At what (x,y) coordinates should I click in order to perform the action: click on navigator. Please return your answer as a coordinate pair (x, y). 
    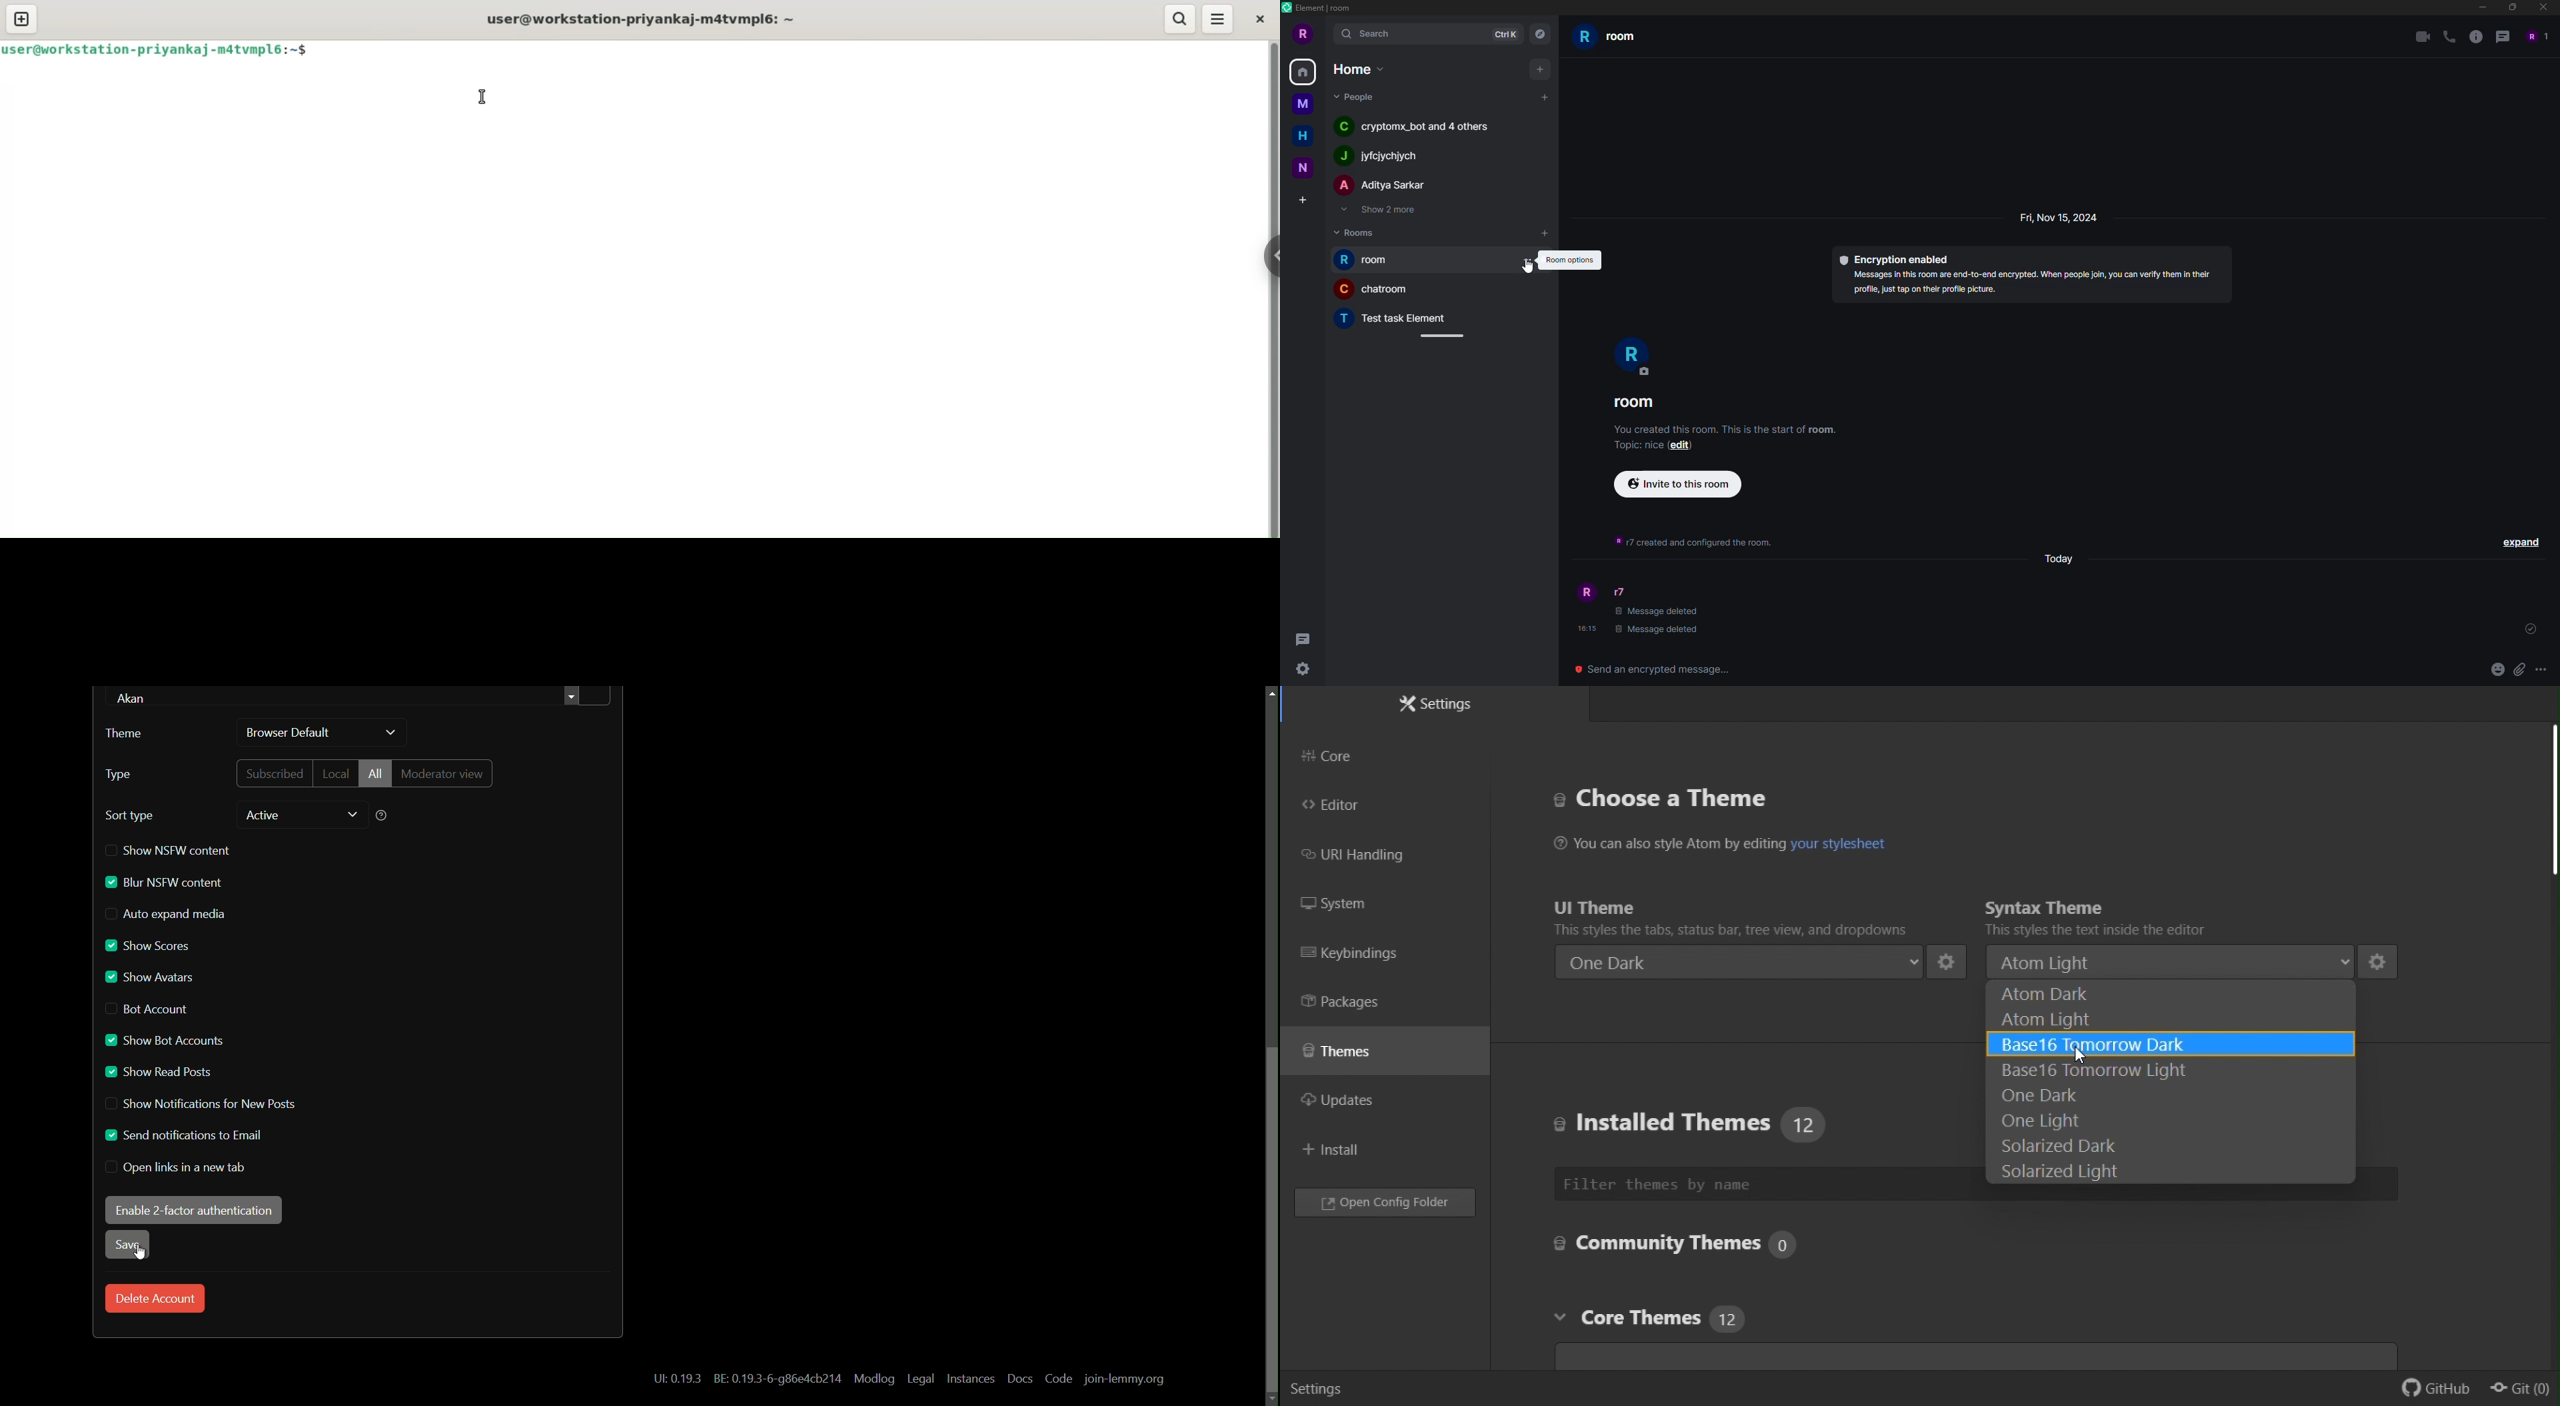
    Looking at the image, I should click on (1543, 34).